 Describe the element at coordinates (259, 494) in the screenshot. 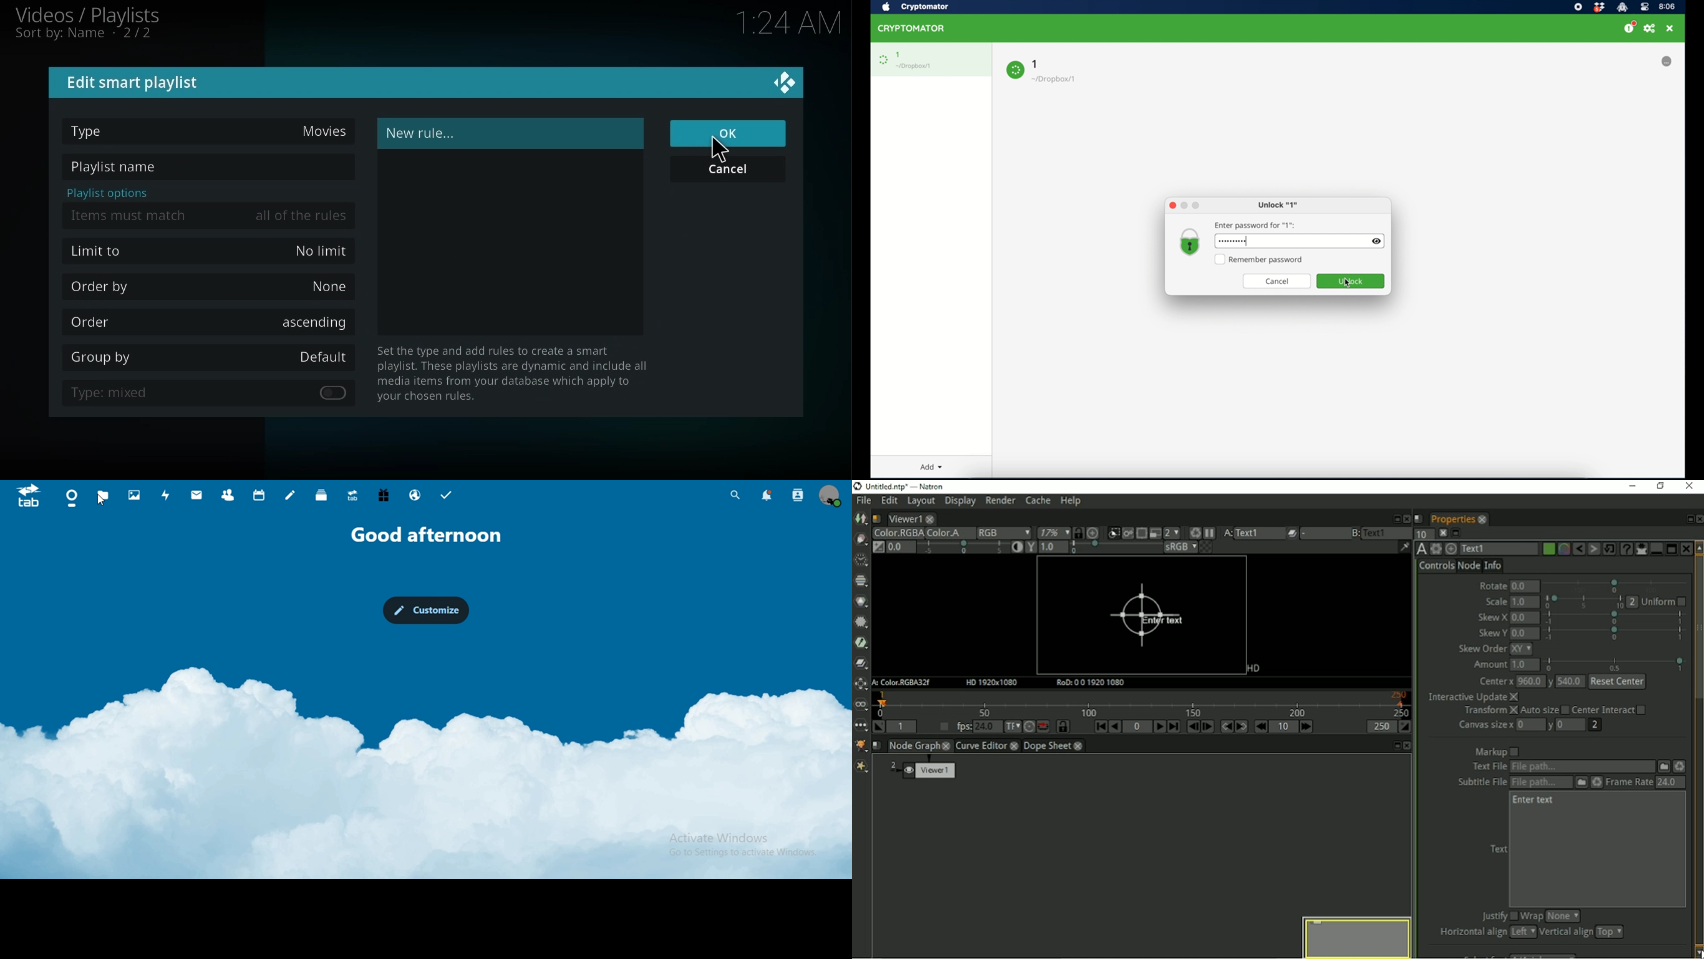

I see `calendar` at that location.